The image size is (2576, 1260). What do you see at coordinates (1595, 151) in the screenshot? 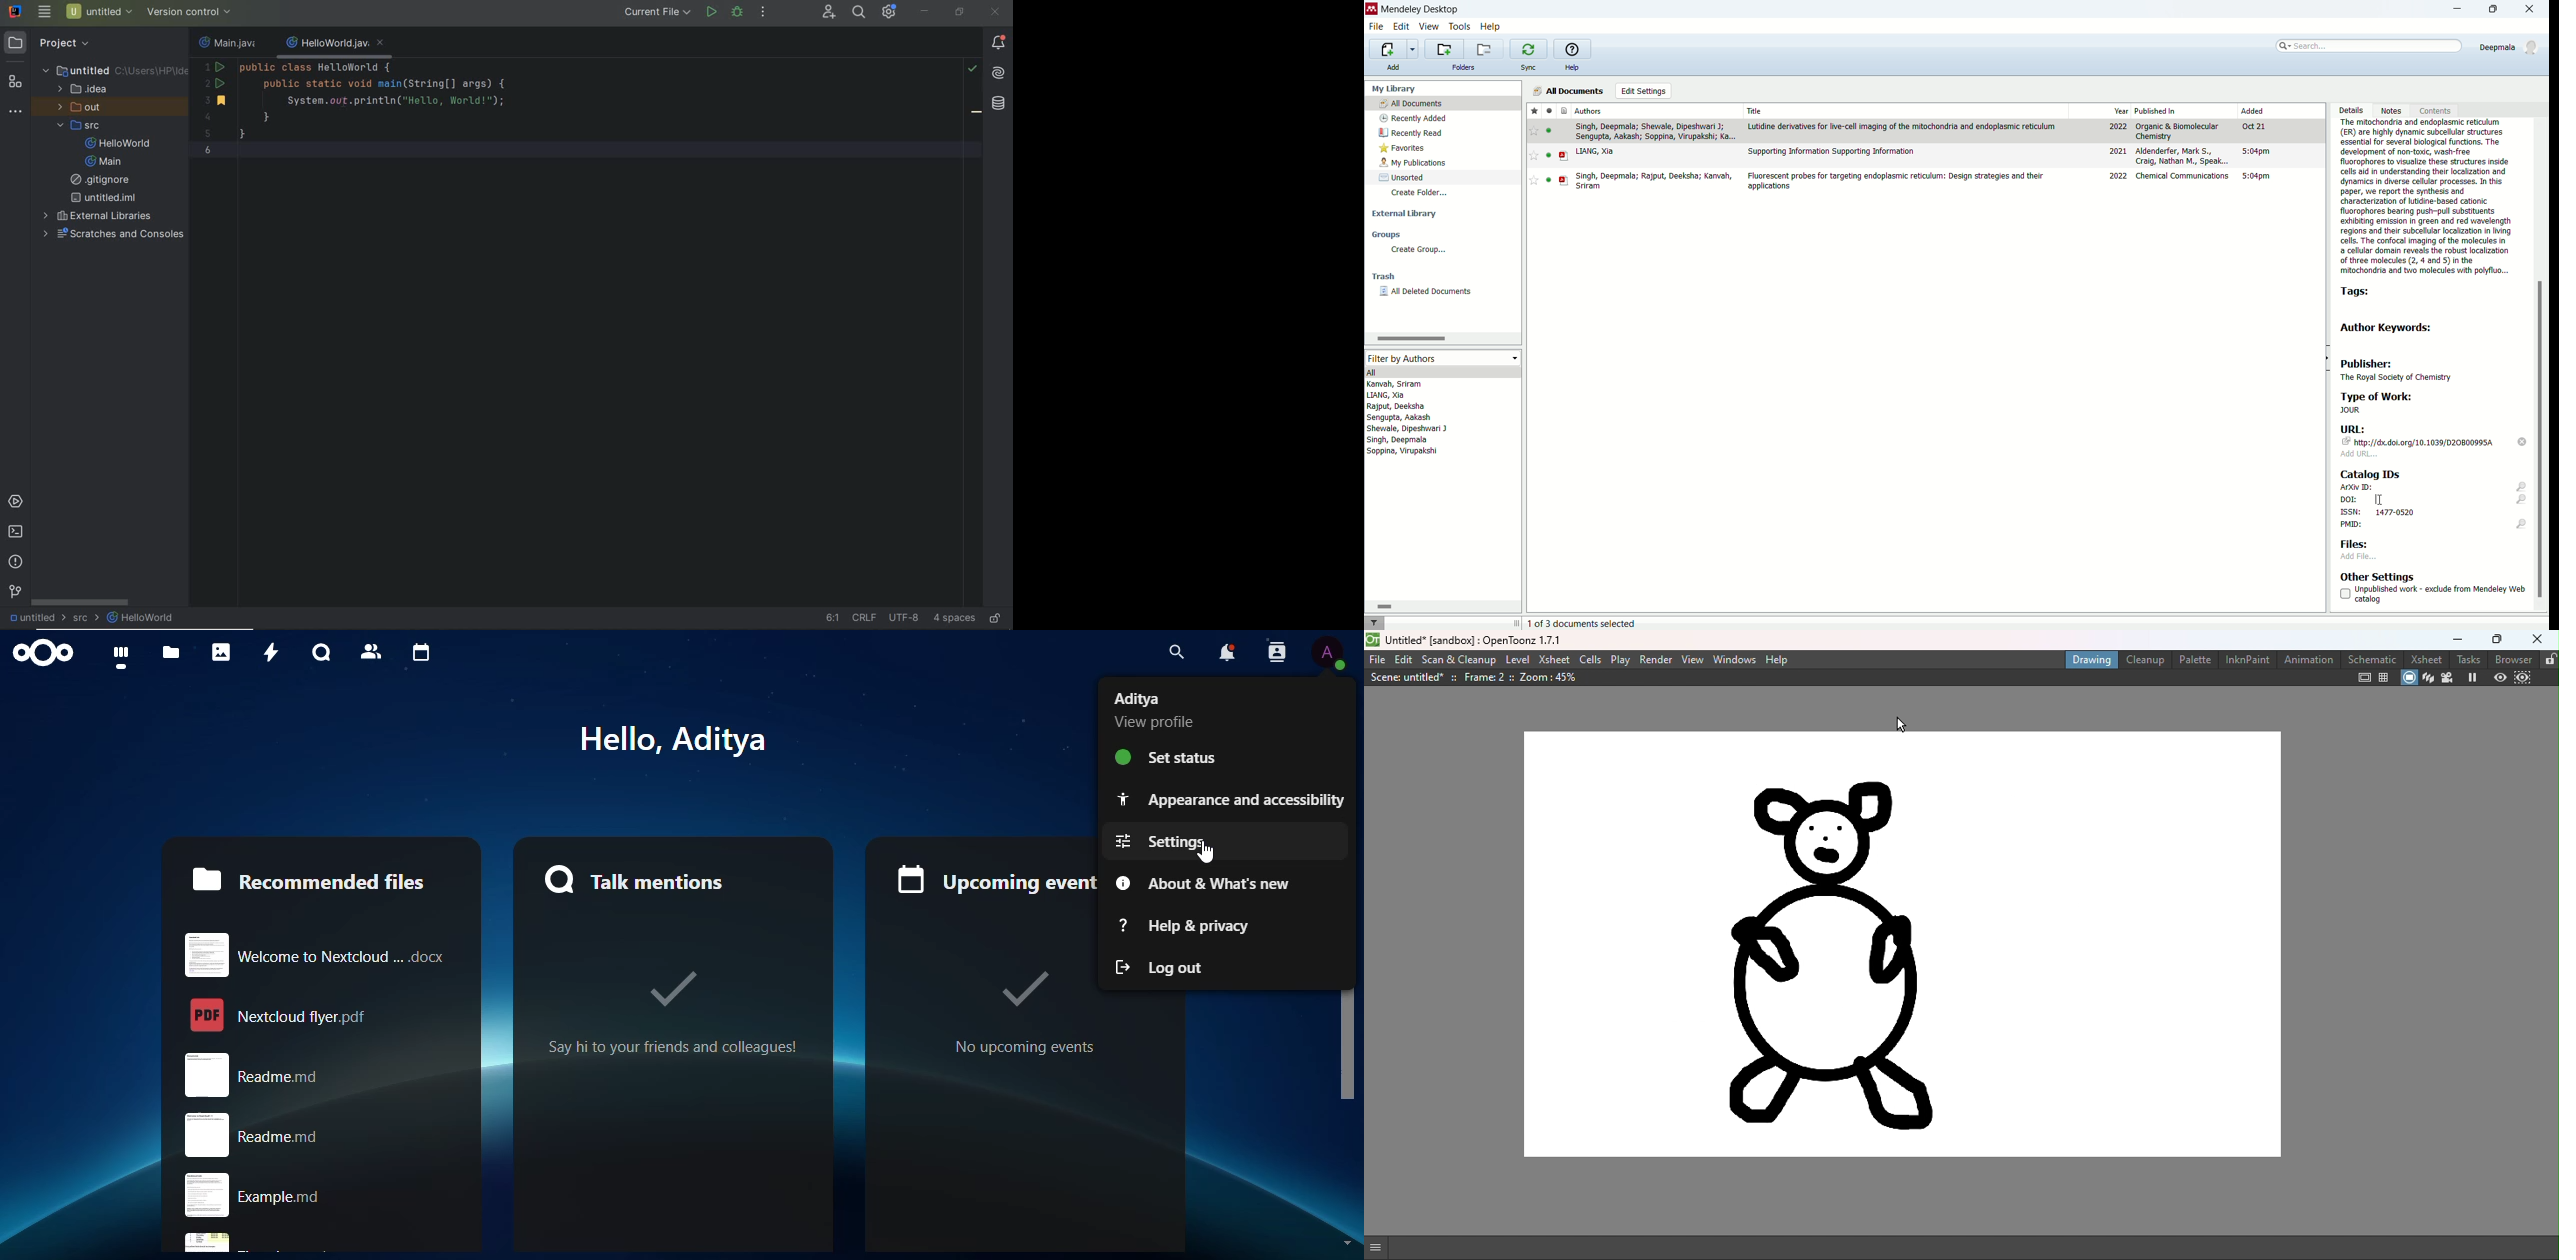
I see `LIANG, Xia` at bounding box center [1595, 151].